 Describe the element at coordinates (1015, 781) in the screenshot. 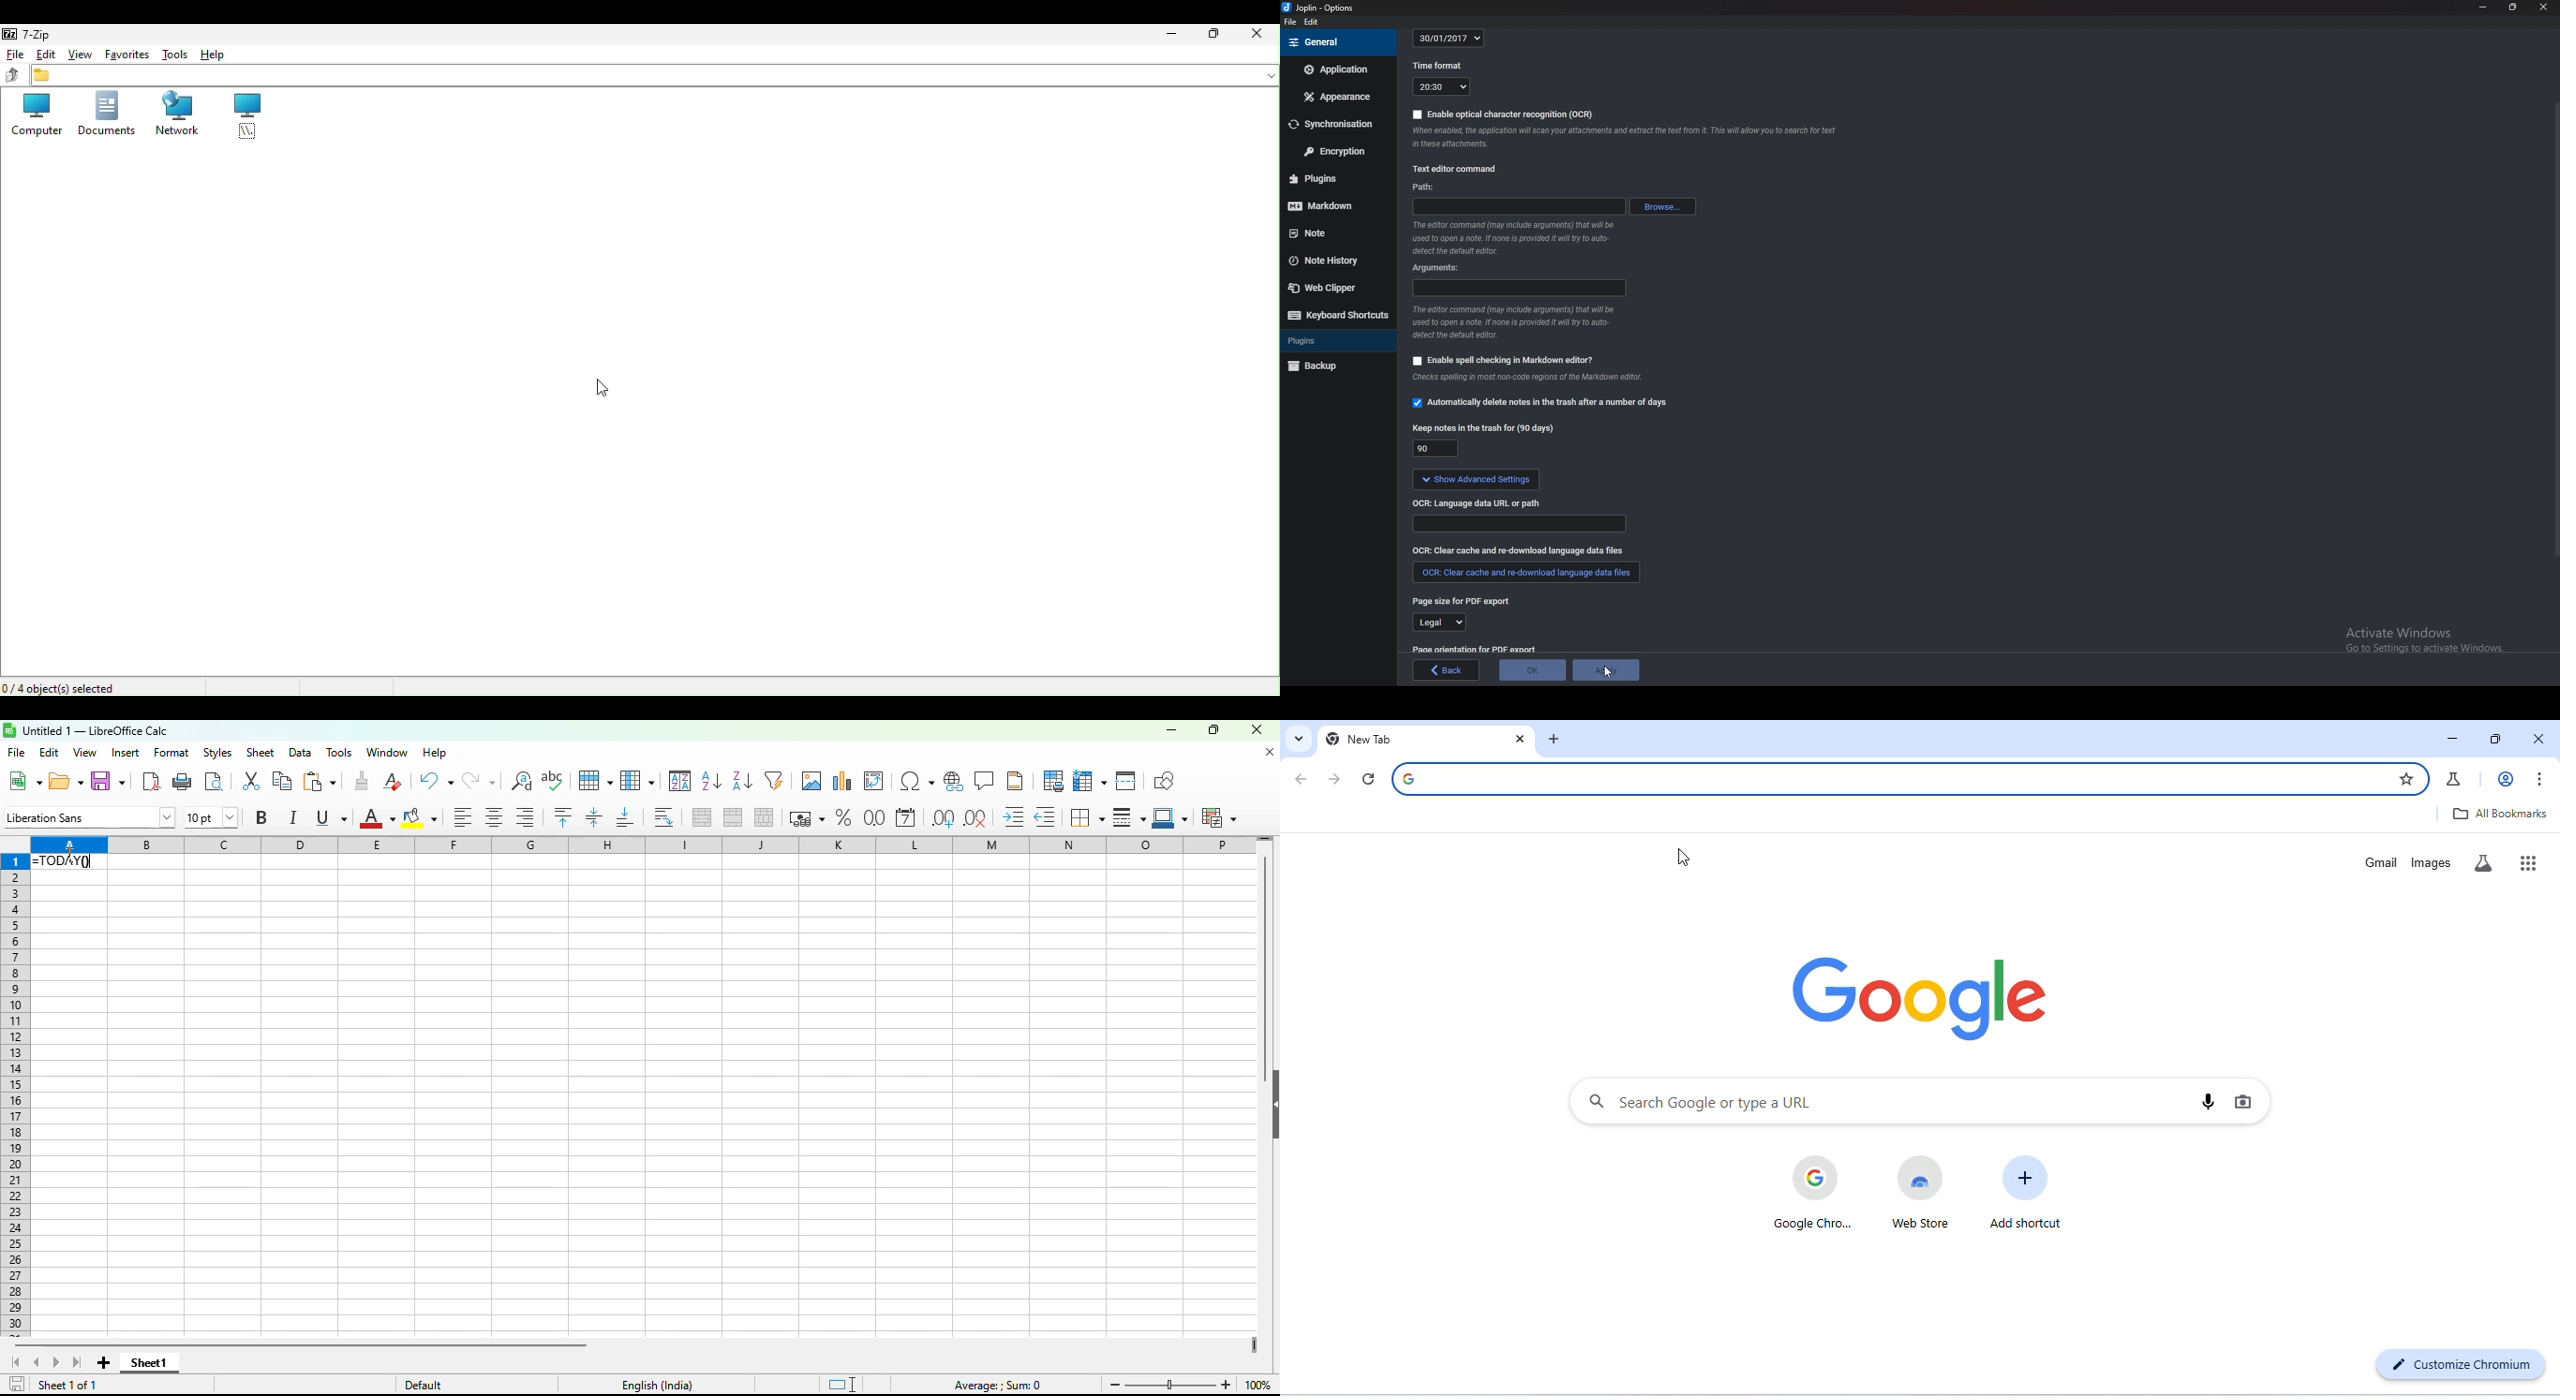

I see `headers and footers` at that location.